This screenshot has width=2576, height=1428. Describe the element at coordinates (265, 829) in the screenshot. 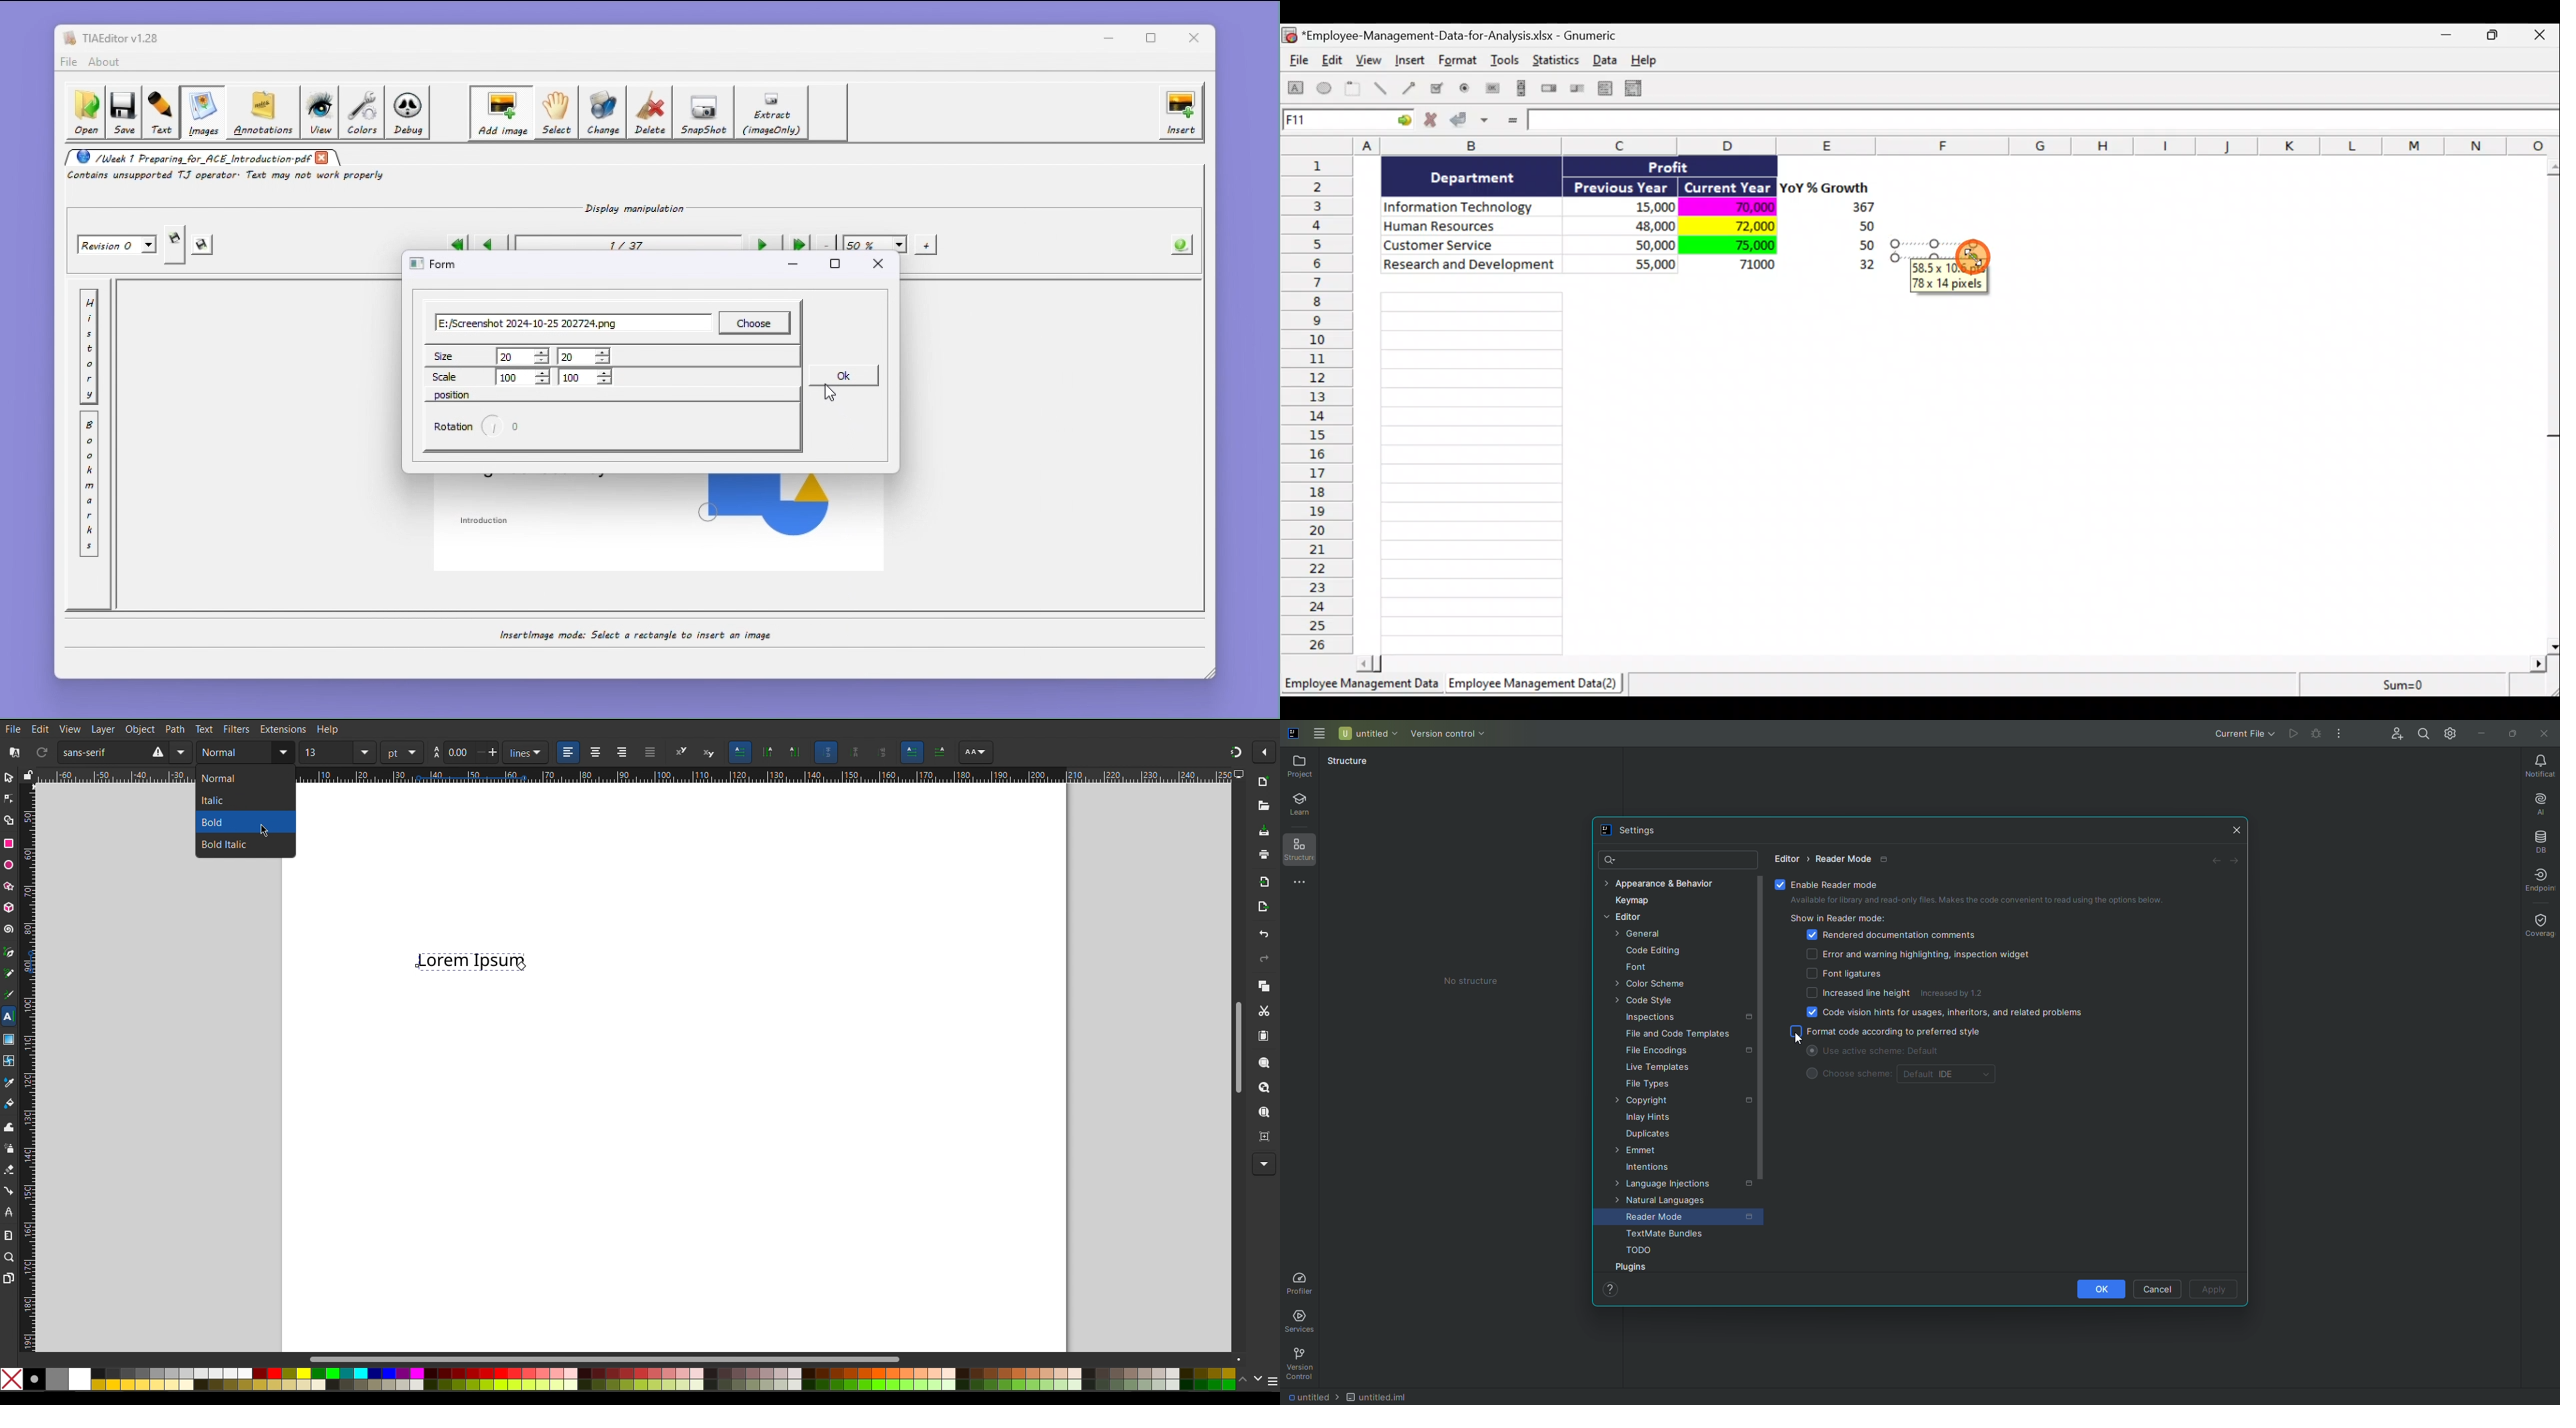

I see `Cursor at Bold` at that location.